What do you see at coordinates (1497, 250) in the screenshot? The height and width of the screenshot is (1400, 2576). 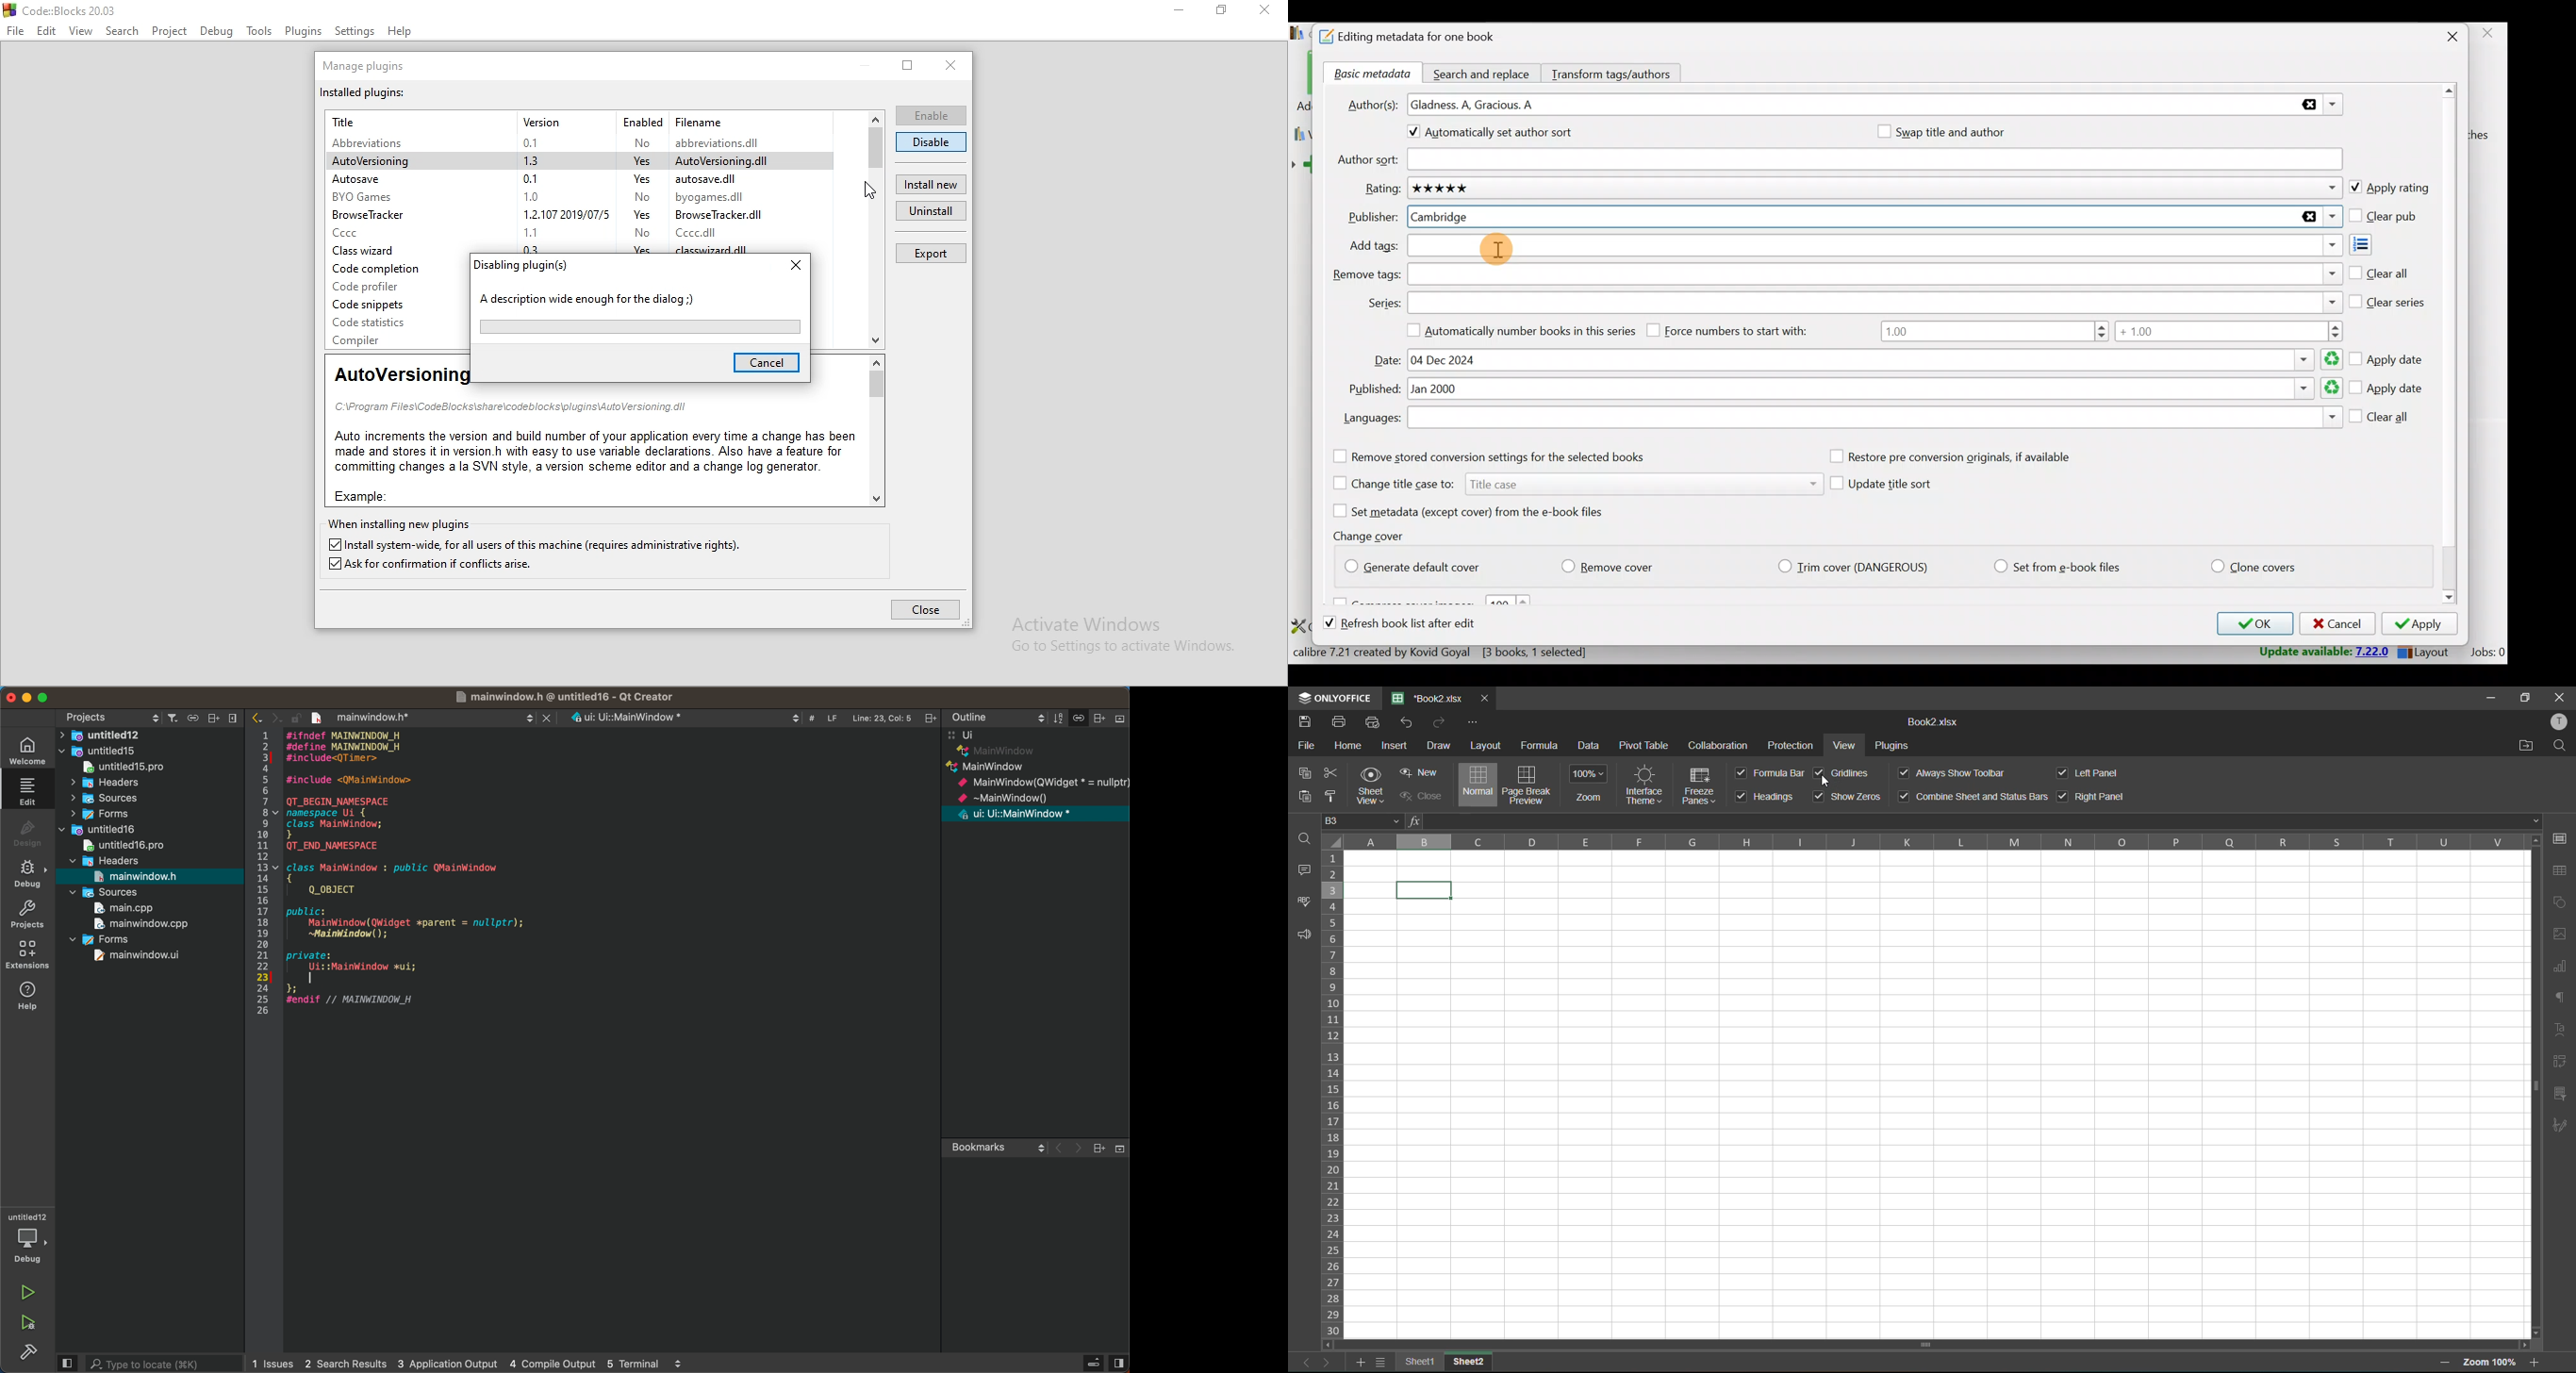 I see `Cursor` at bounding box center [1497, 250].